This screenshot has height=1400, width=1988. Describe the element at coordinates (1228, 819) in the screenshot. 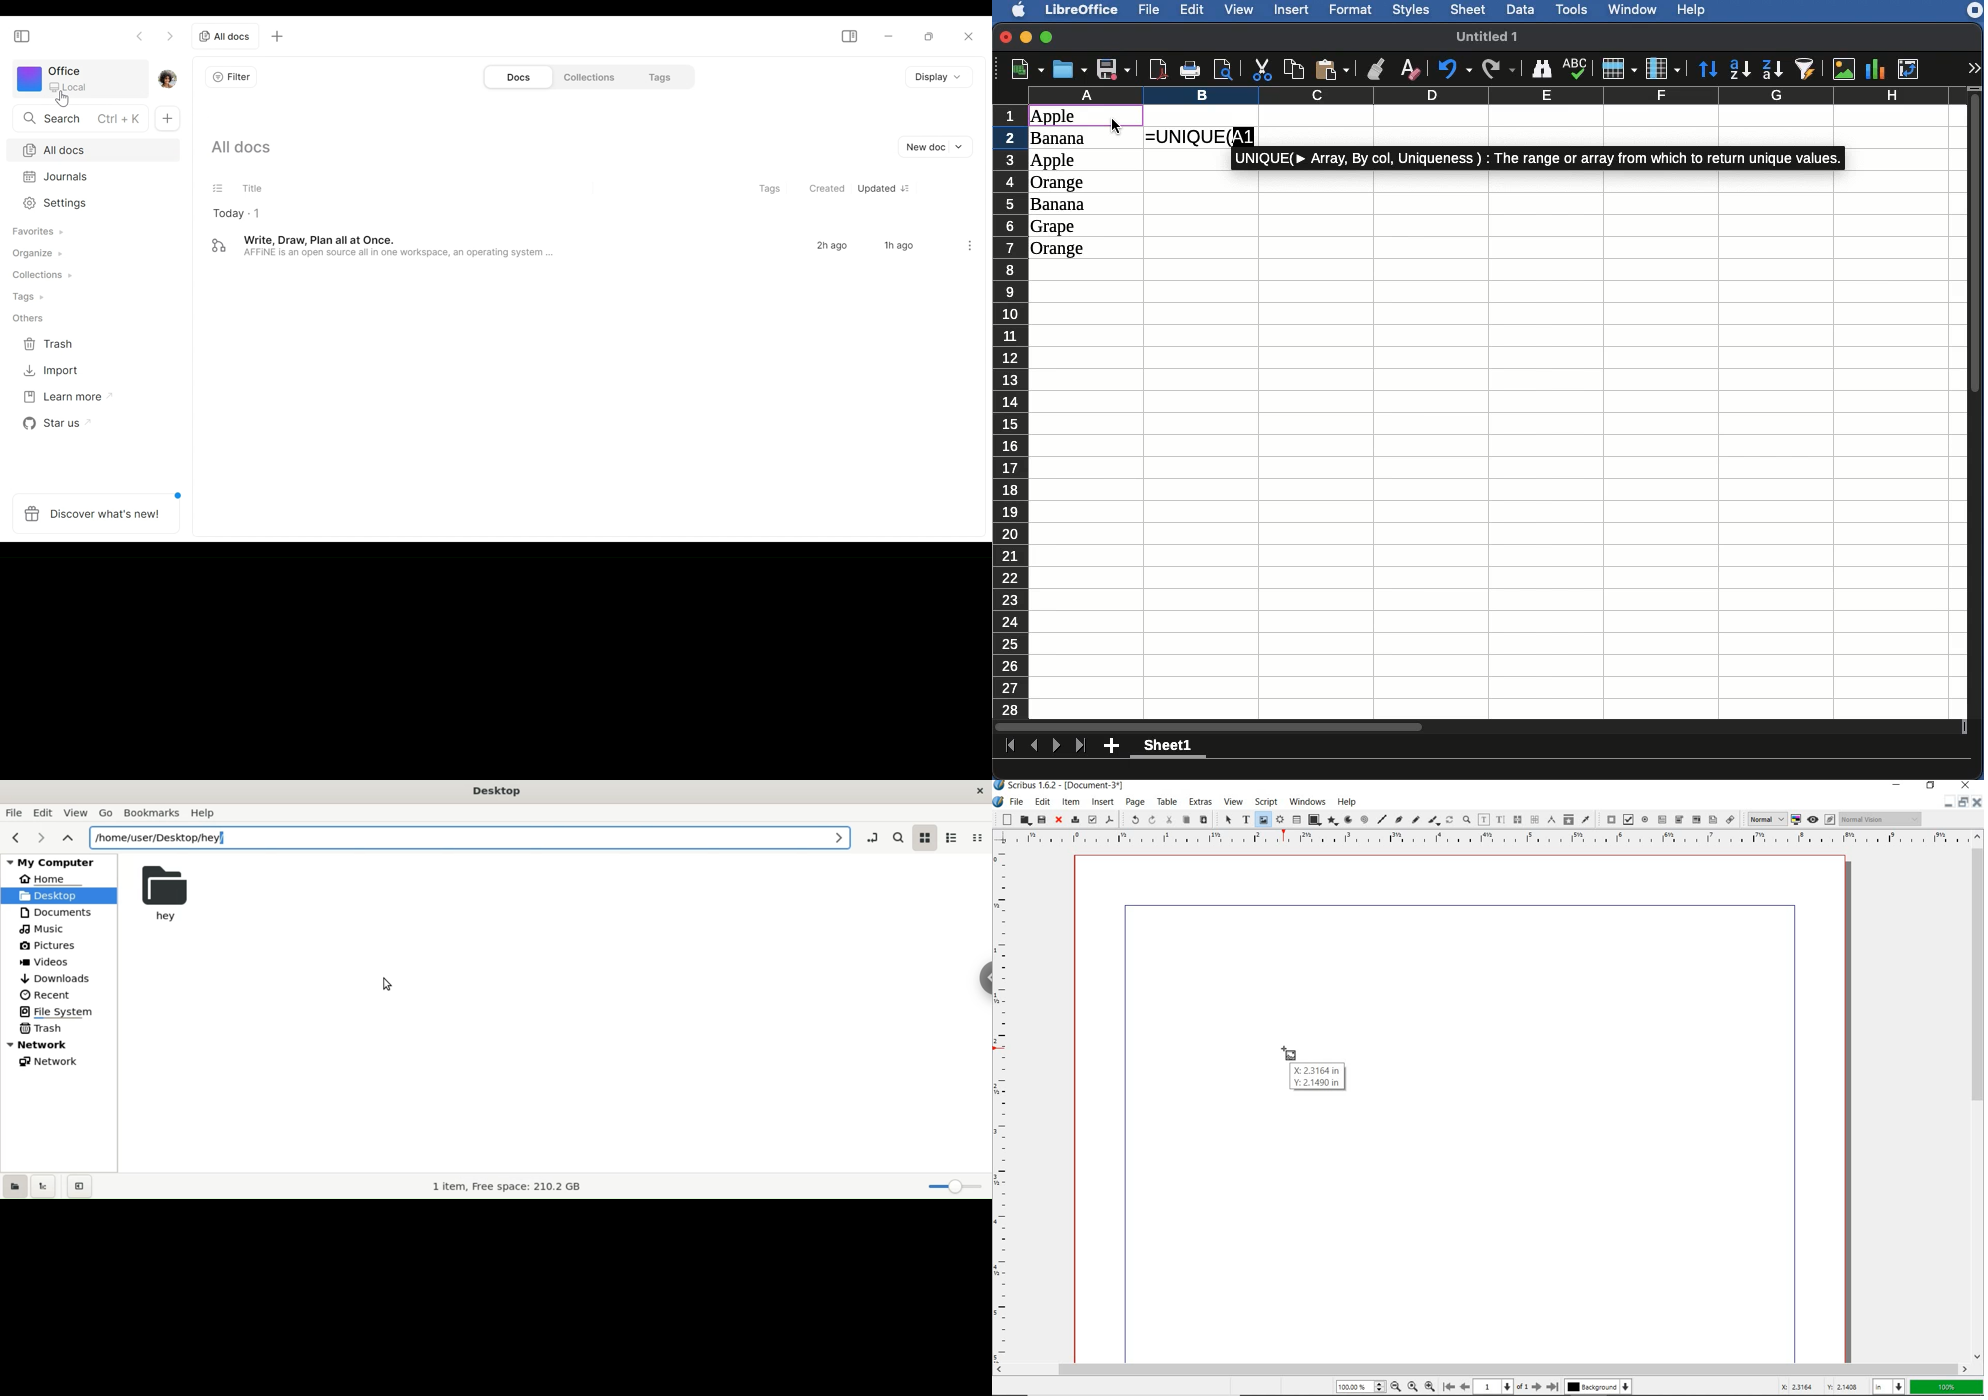

I see `SELECT` at that location.